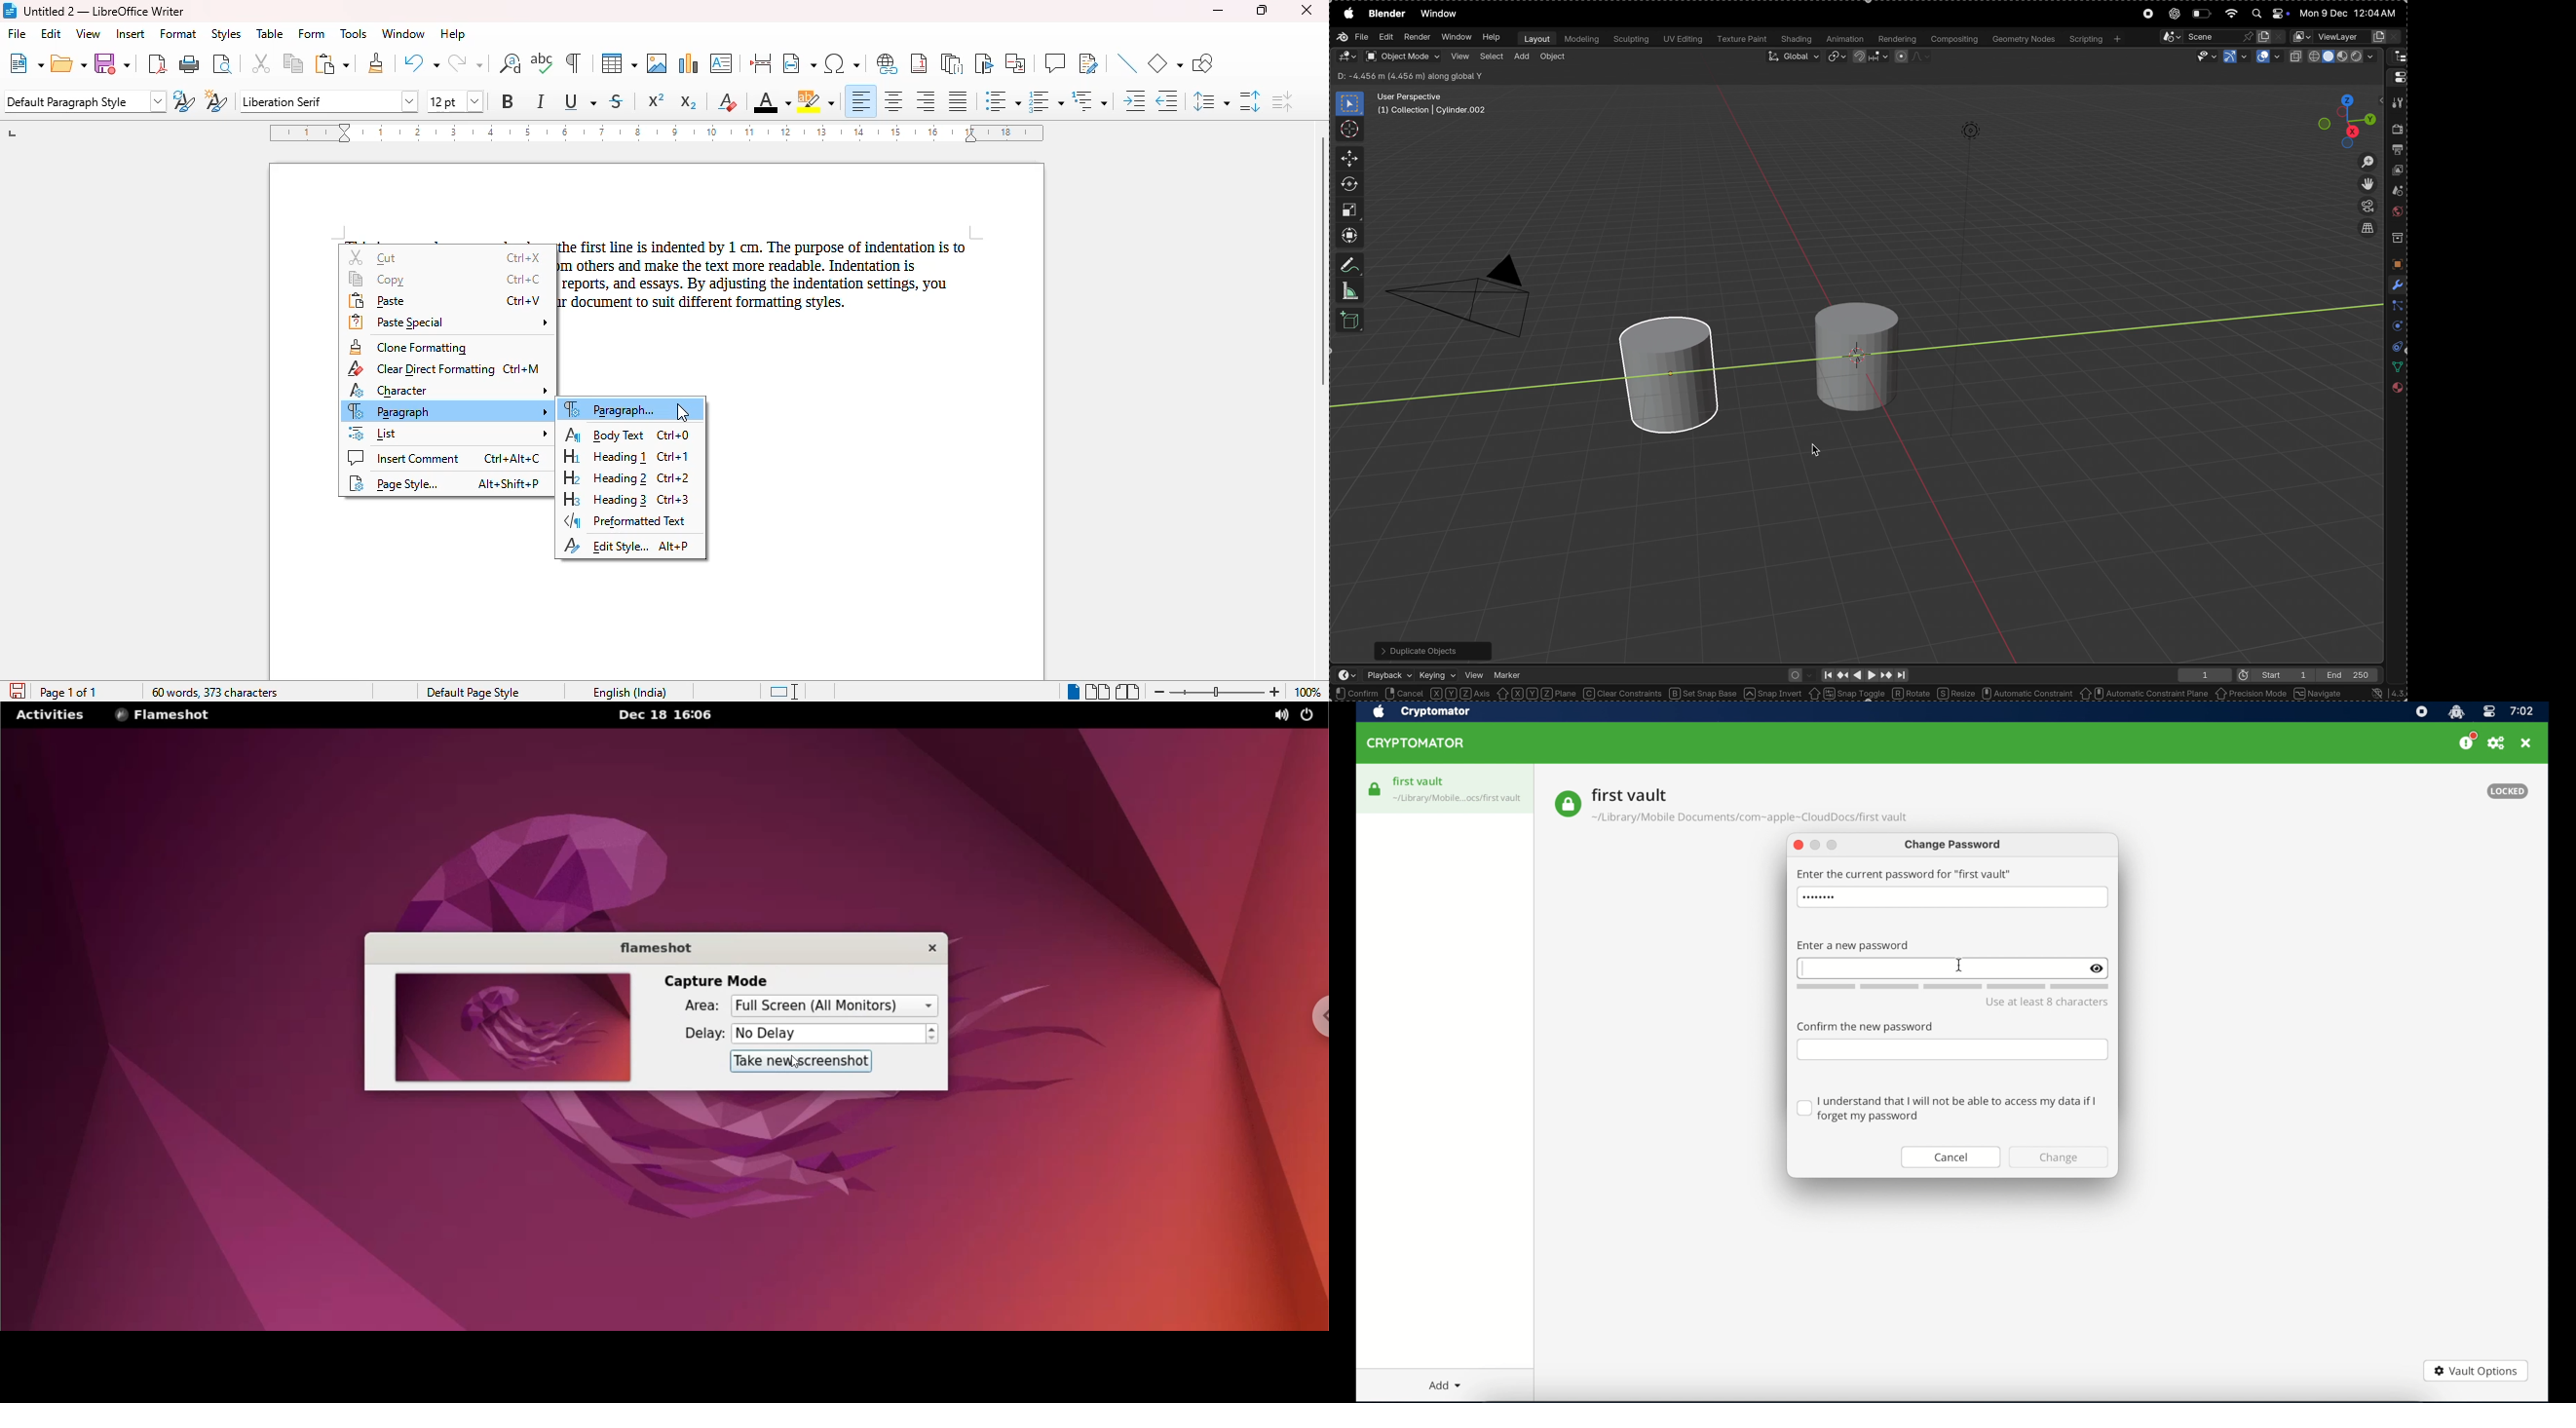  I want to click on Global, so click(1792, 58).